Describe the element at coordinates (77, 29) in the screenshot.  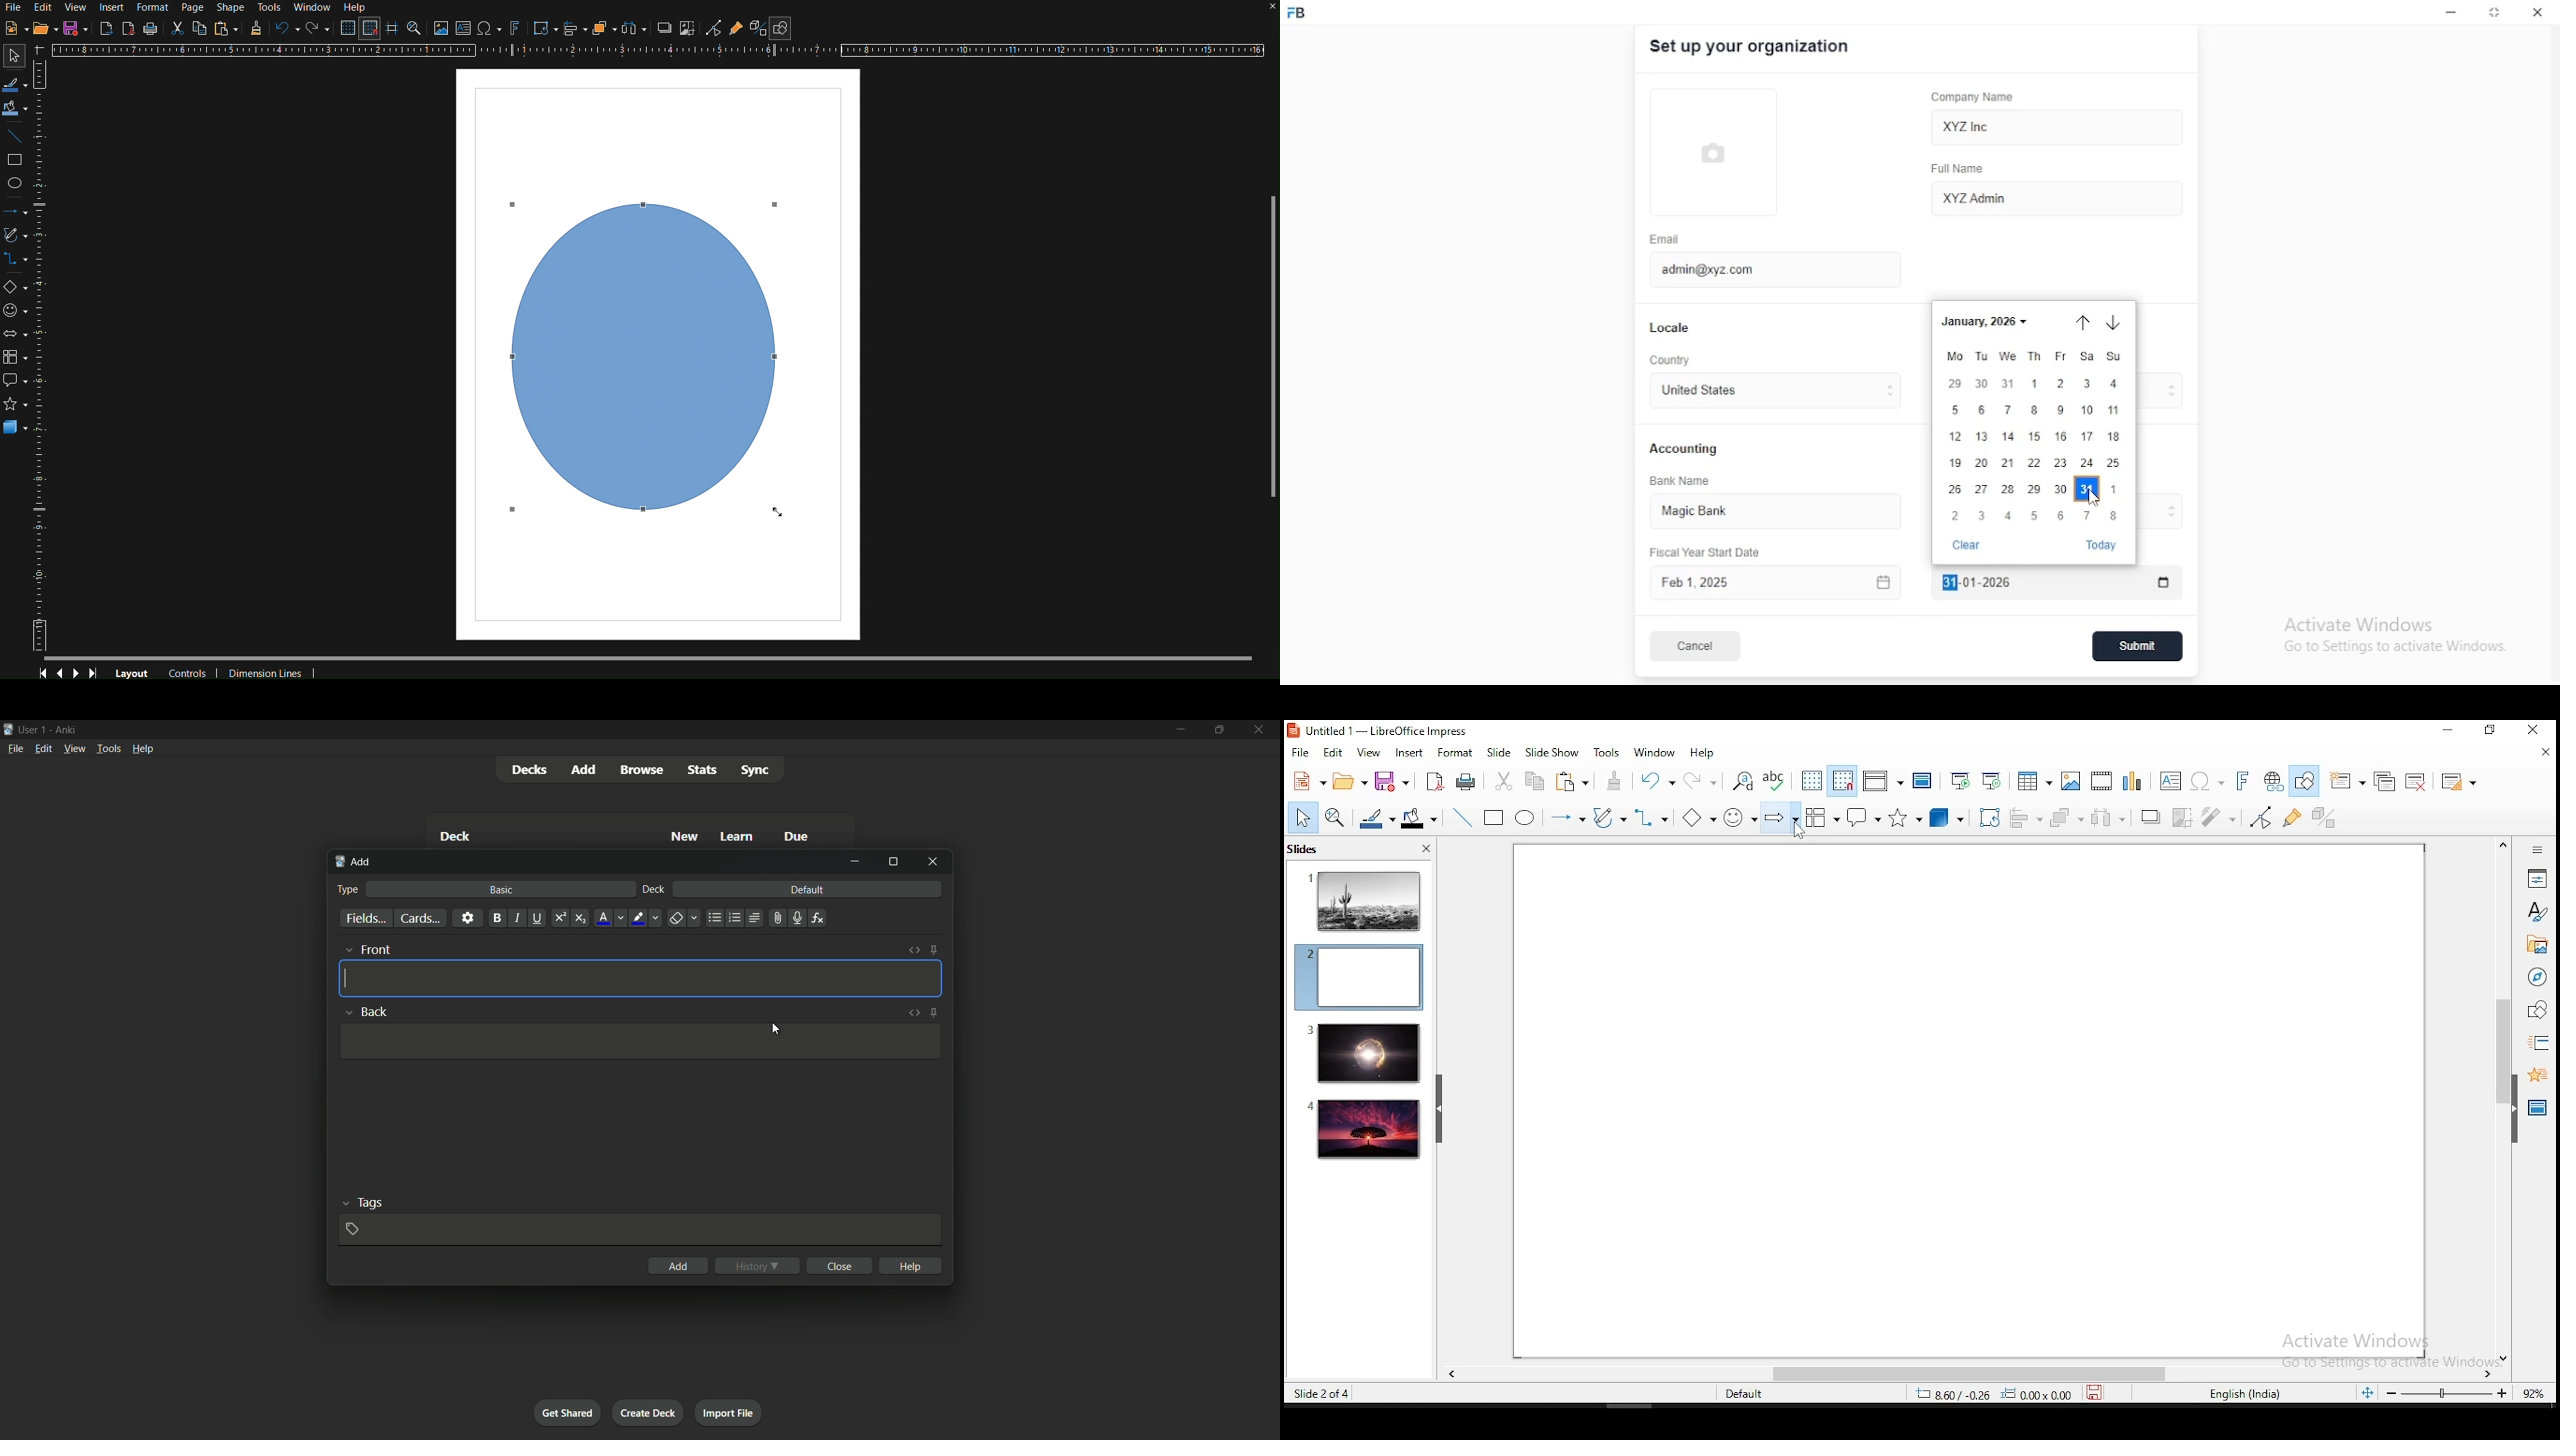
I see `Save` at that location.